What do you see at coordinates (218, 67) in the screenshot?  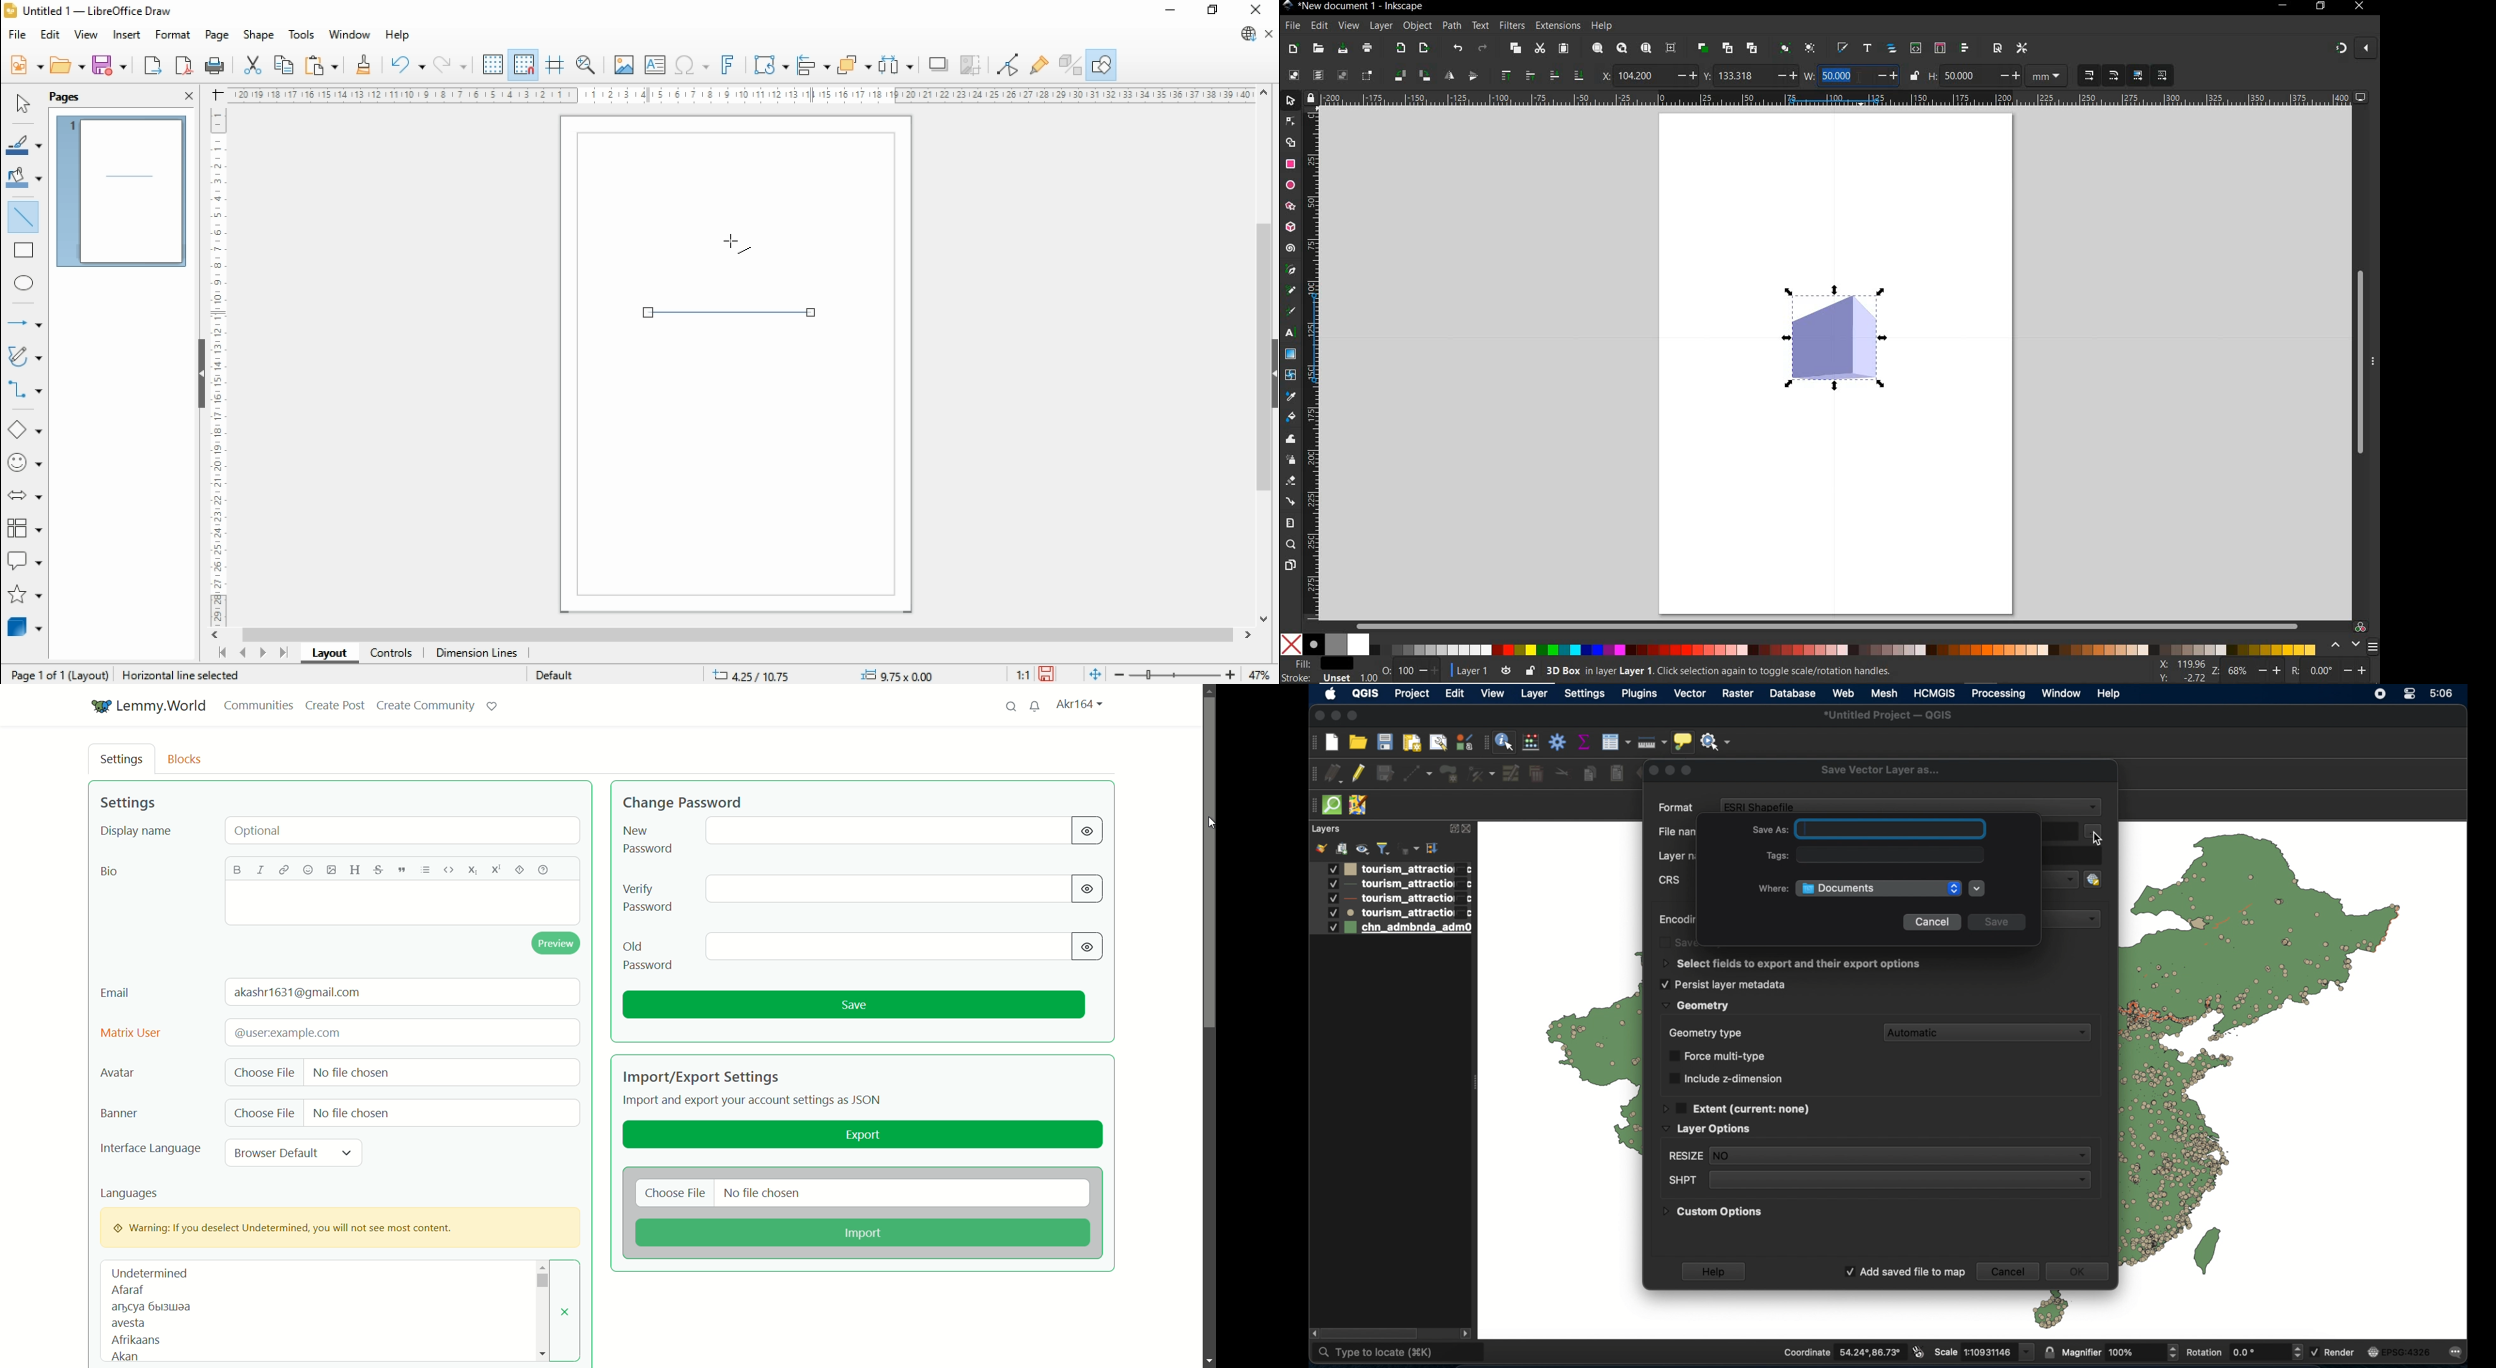 I see `print` at bounding box center [218, 67].